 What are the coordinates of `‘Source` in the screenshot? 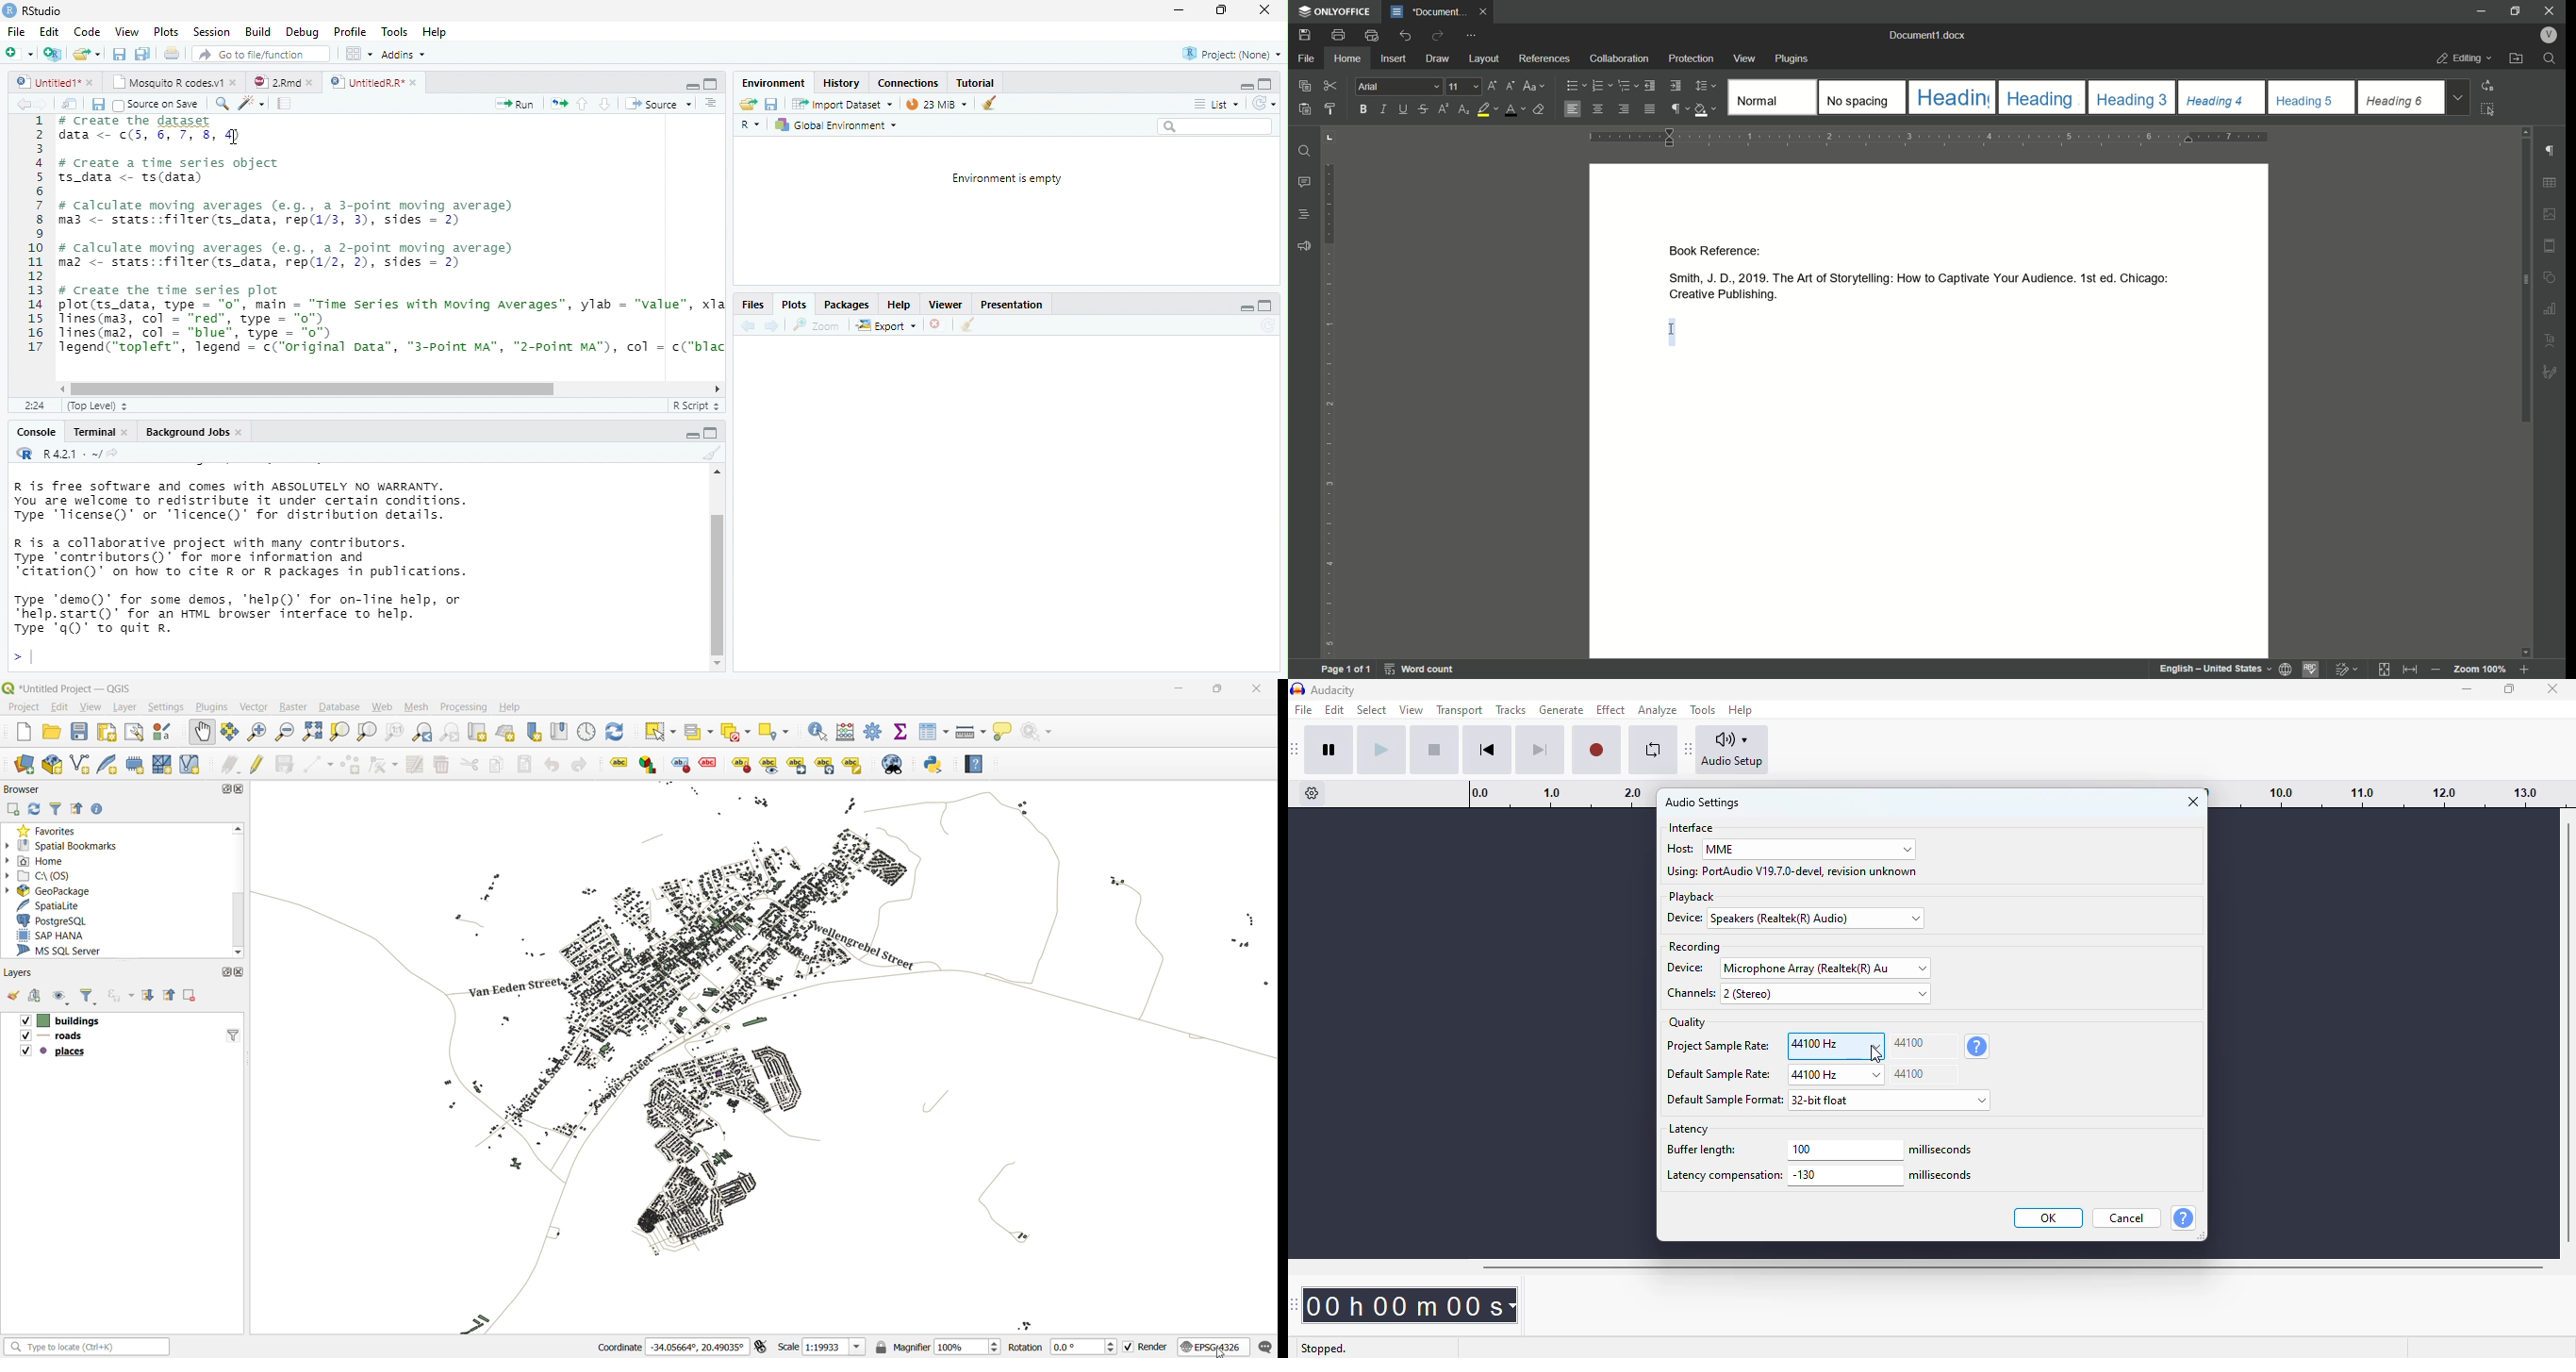 It's located at (660, 104).